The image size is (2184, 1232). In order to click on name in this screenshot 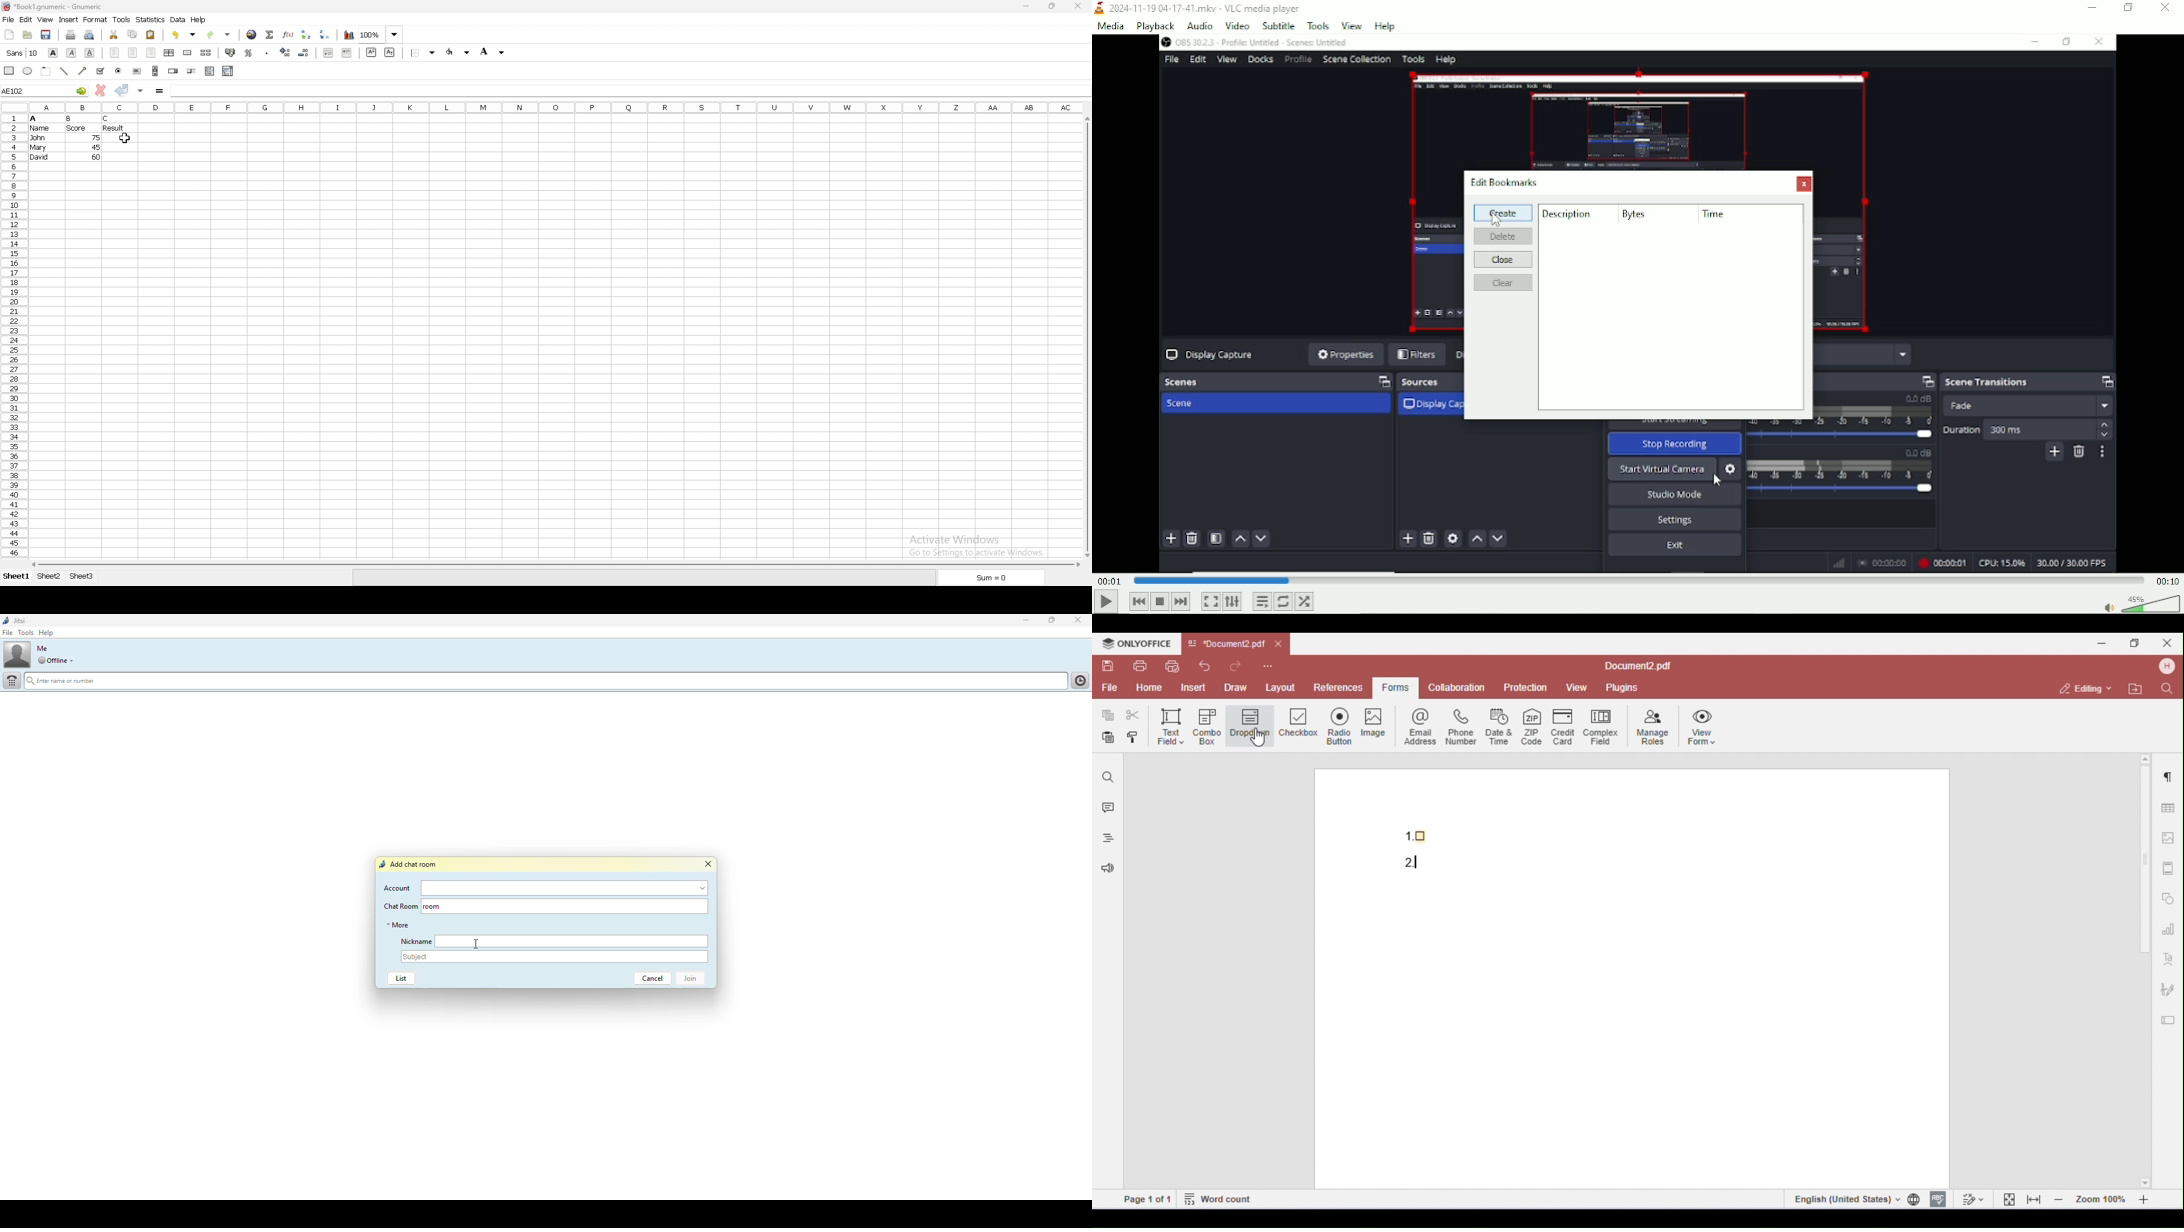, I will do `click(40, 129)`.